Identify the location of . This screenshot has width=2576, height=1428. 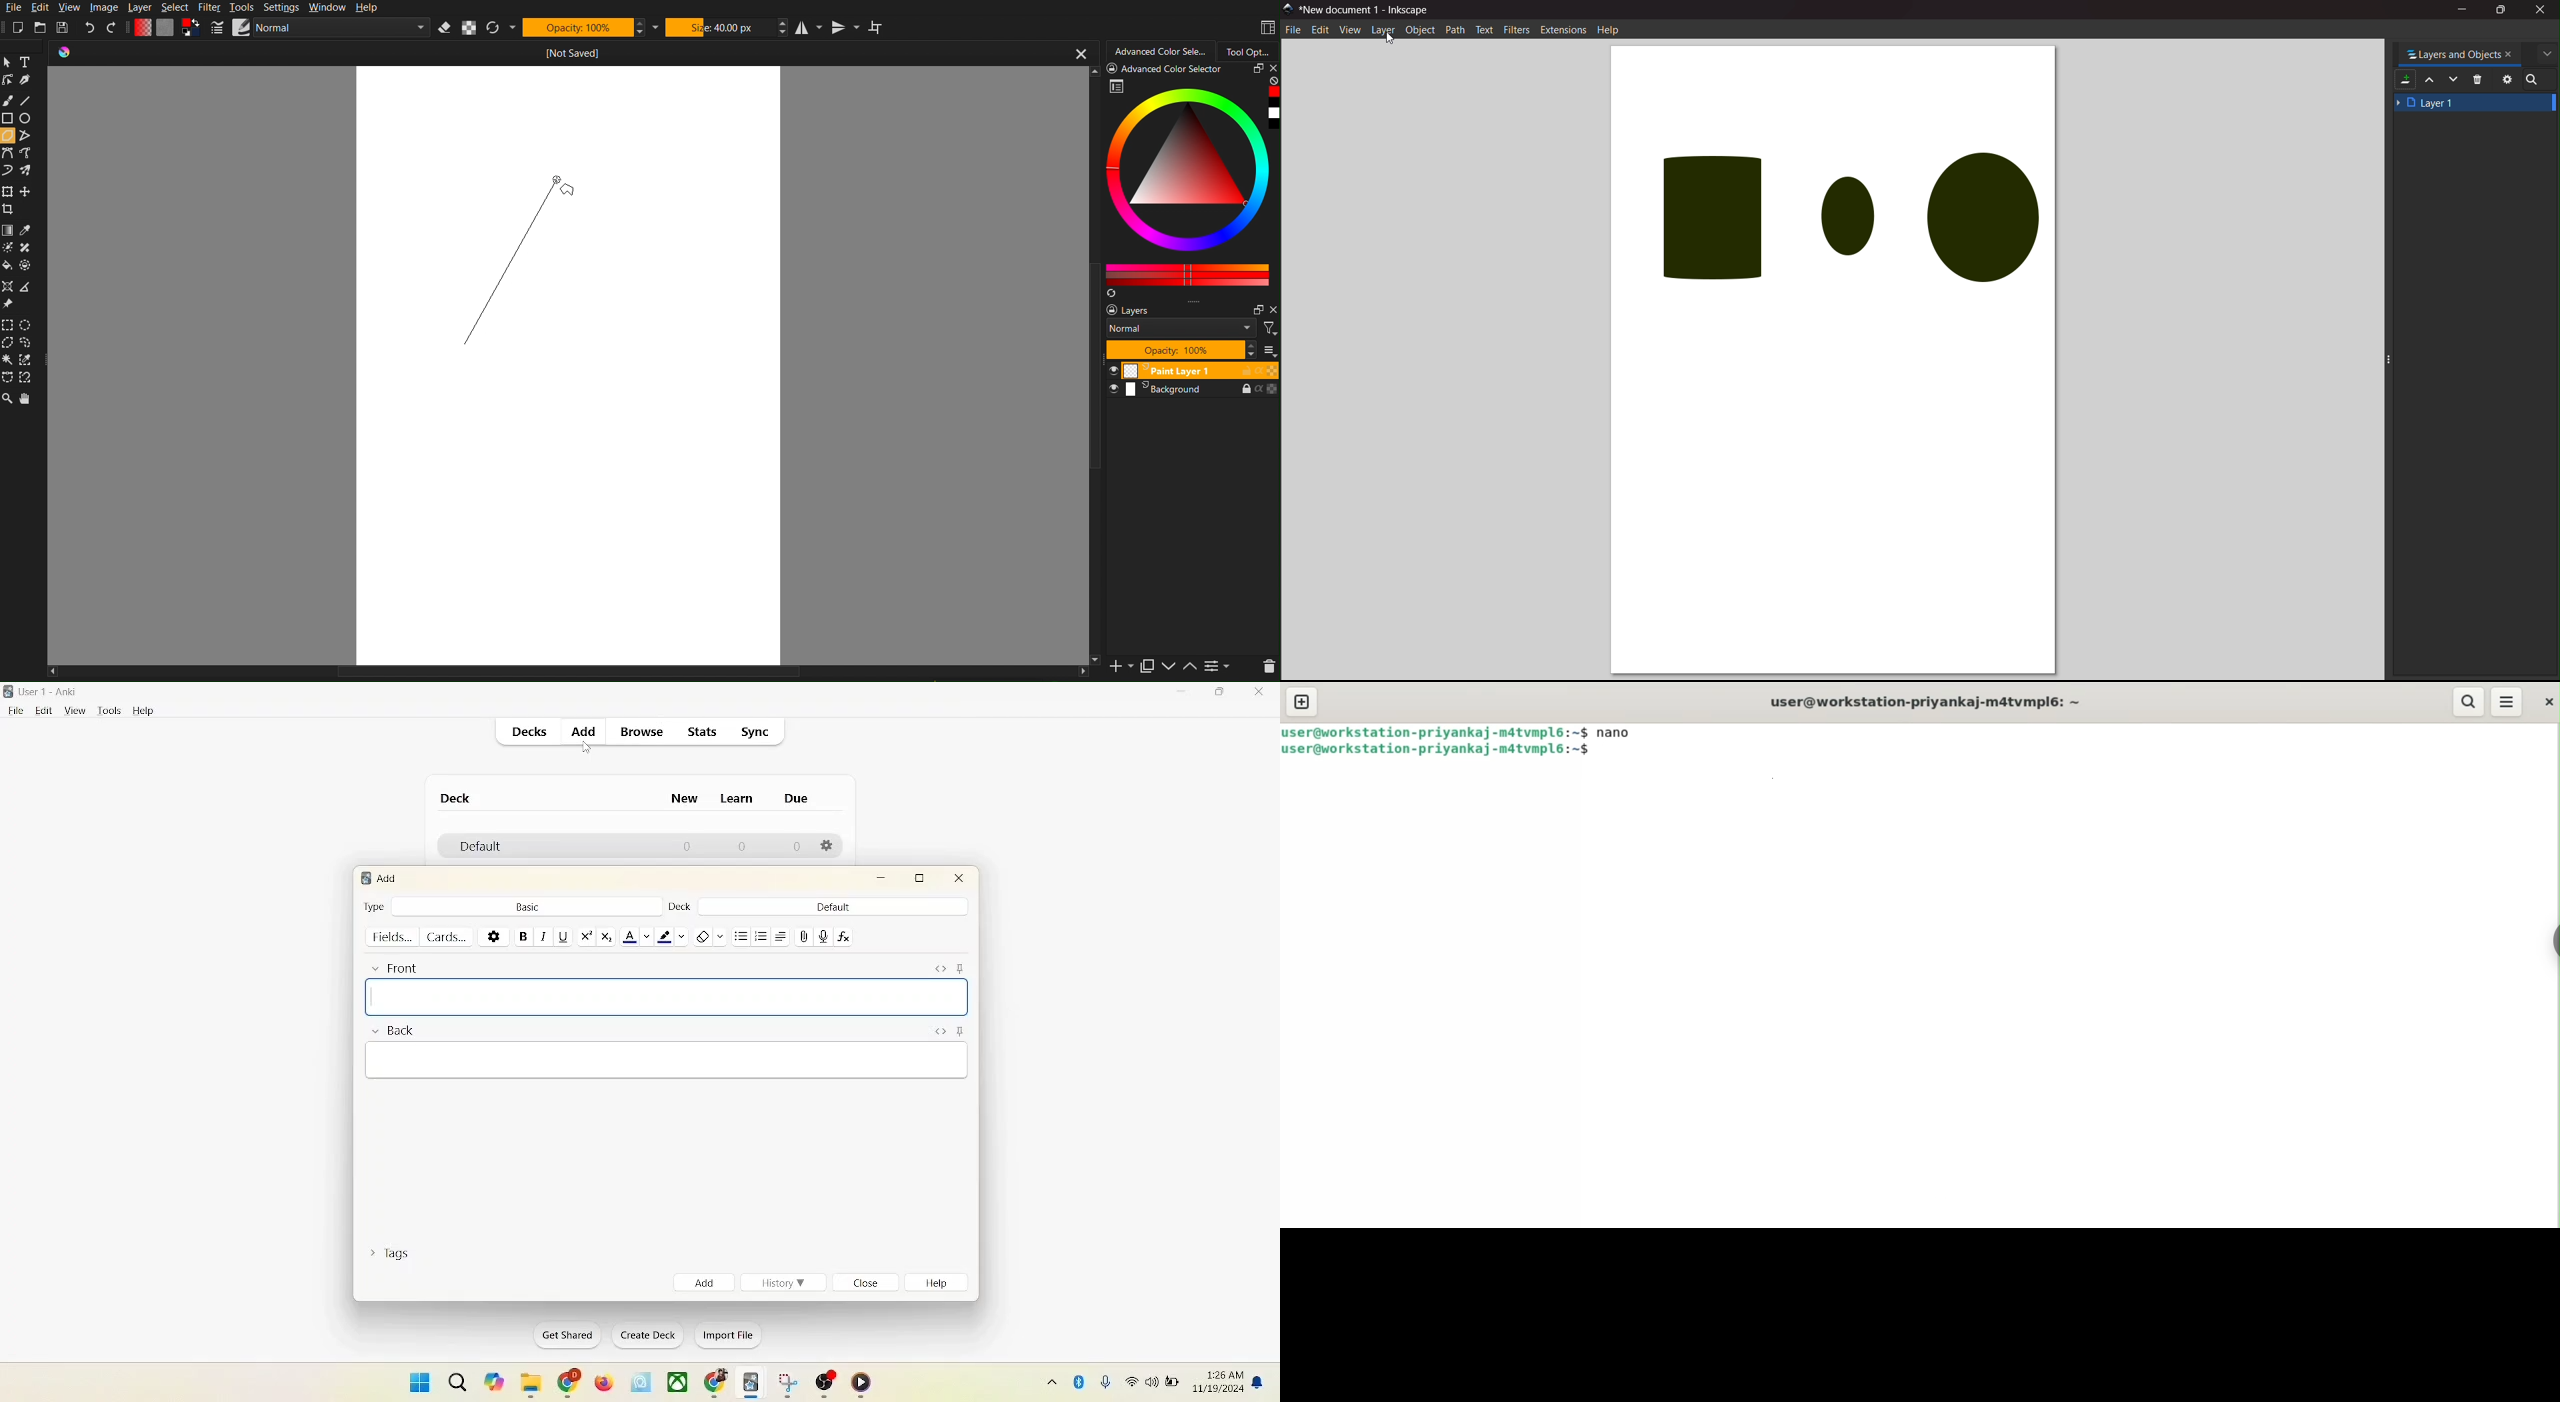
(743, 850).